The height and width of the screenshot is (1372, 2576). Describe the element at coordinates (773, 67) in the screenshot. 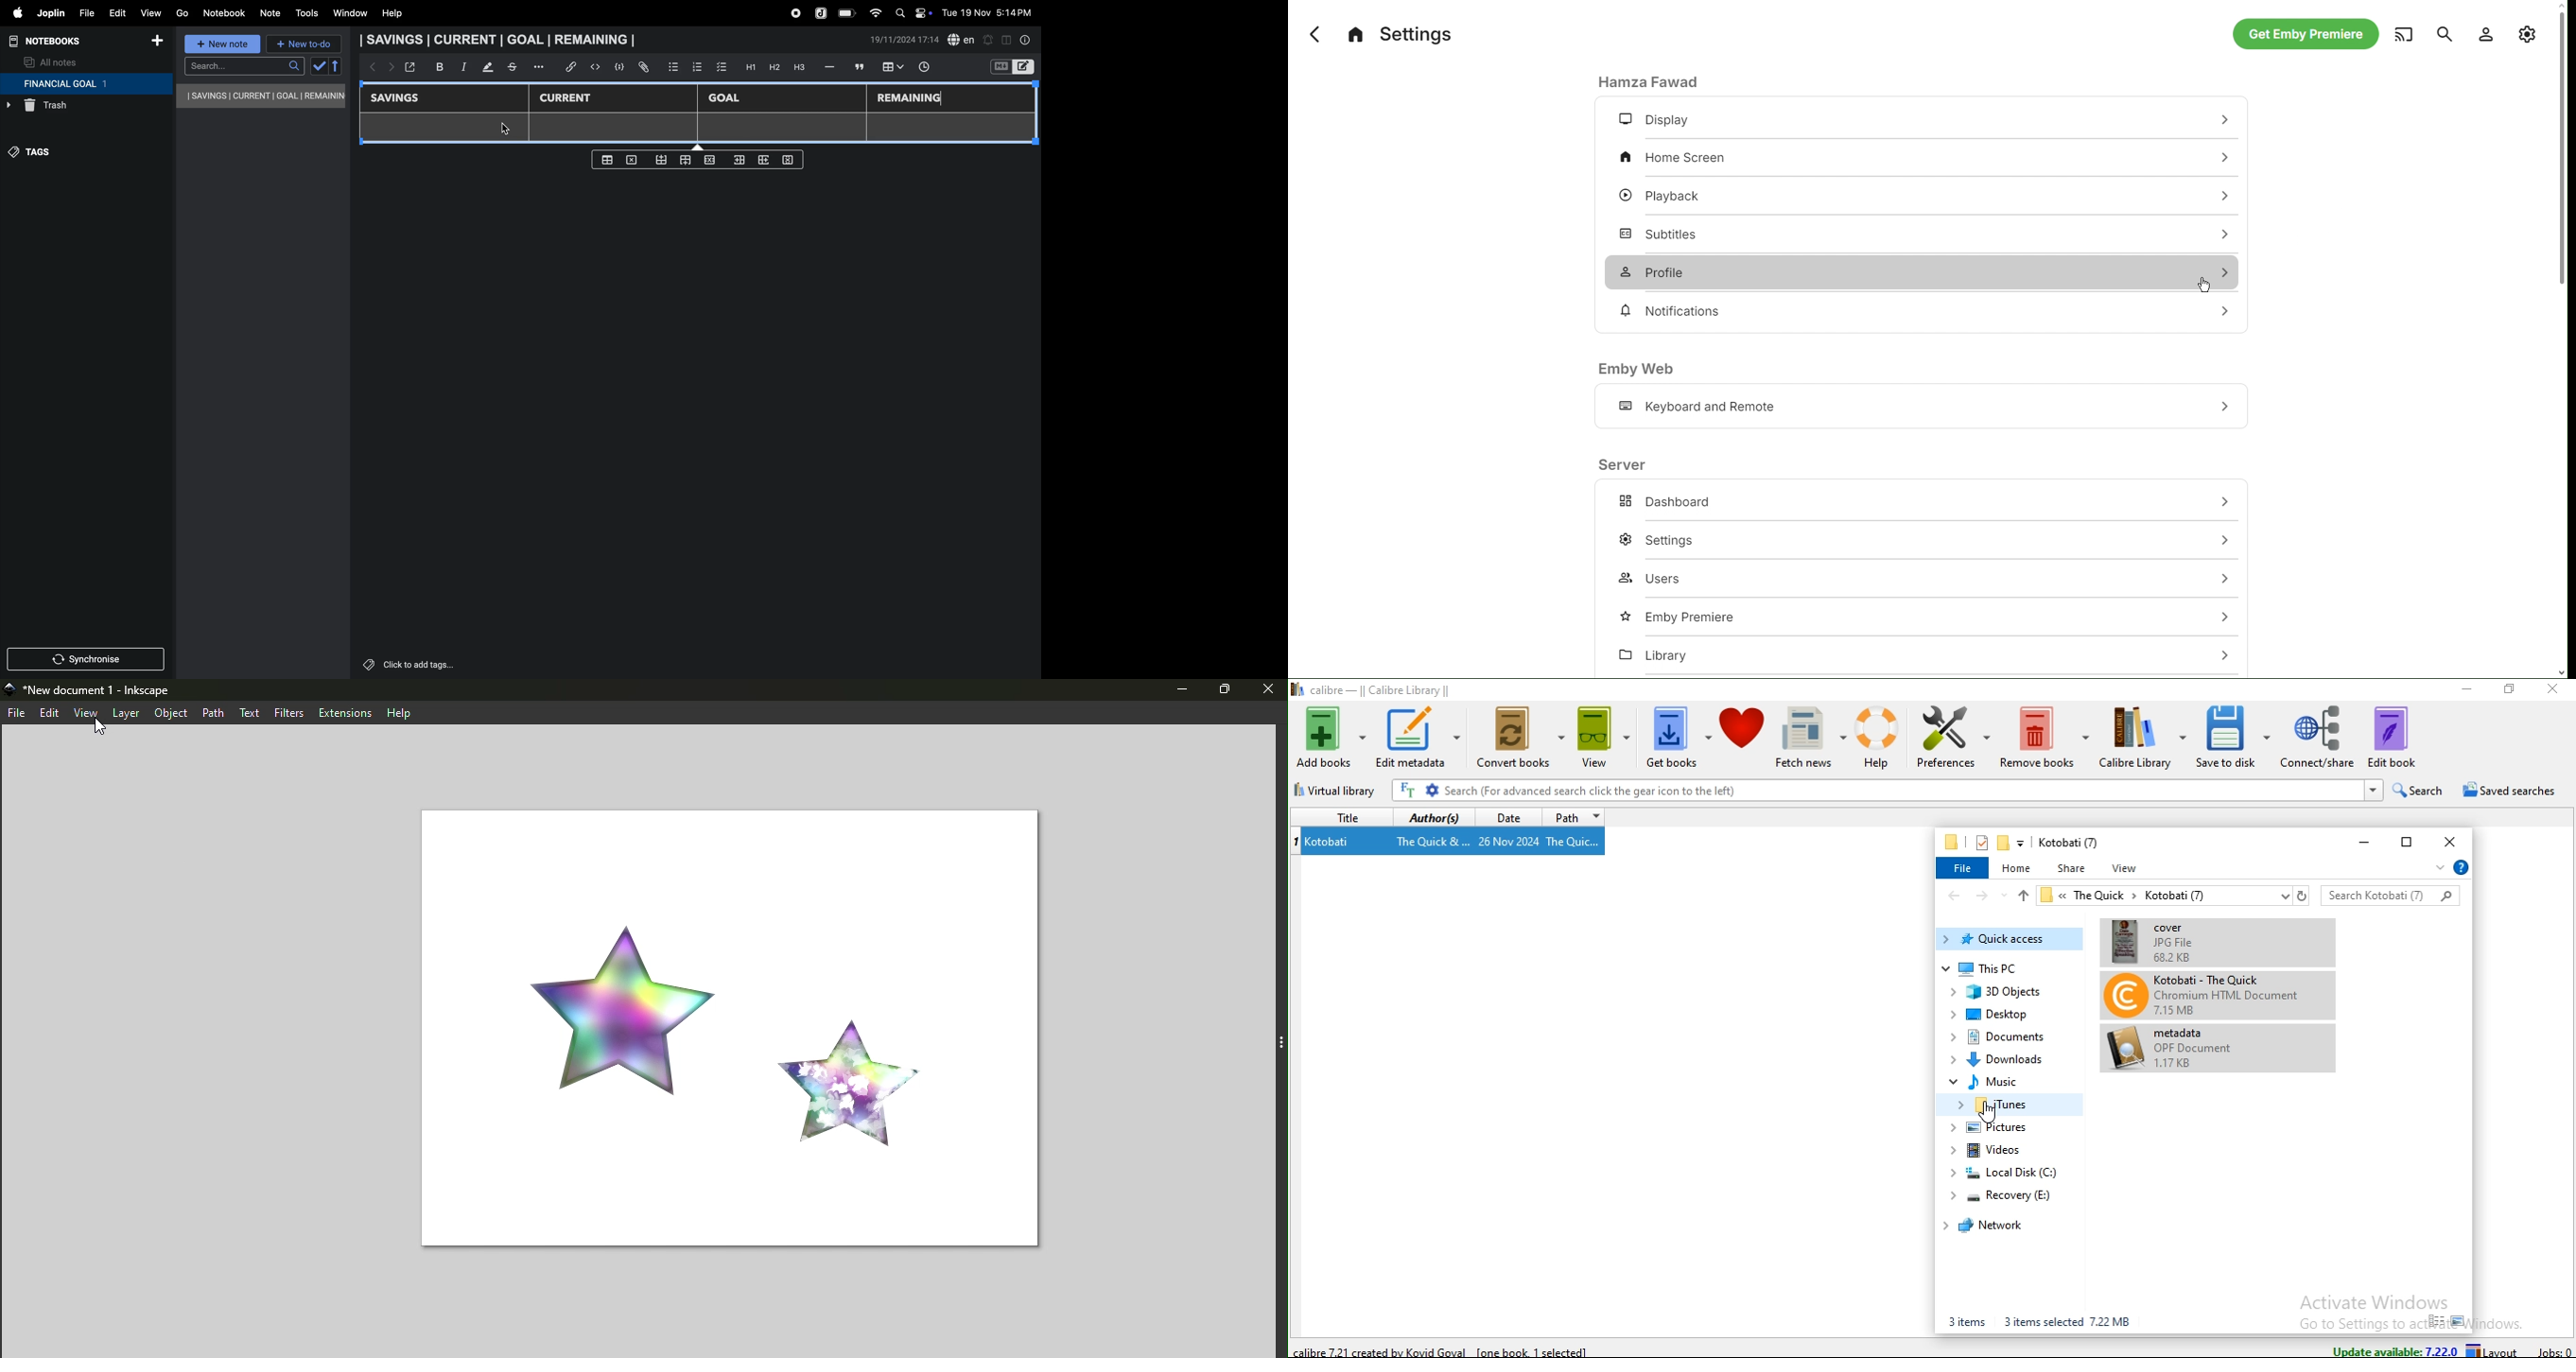

I see `h2` at that location.